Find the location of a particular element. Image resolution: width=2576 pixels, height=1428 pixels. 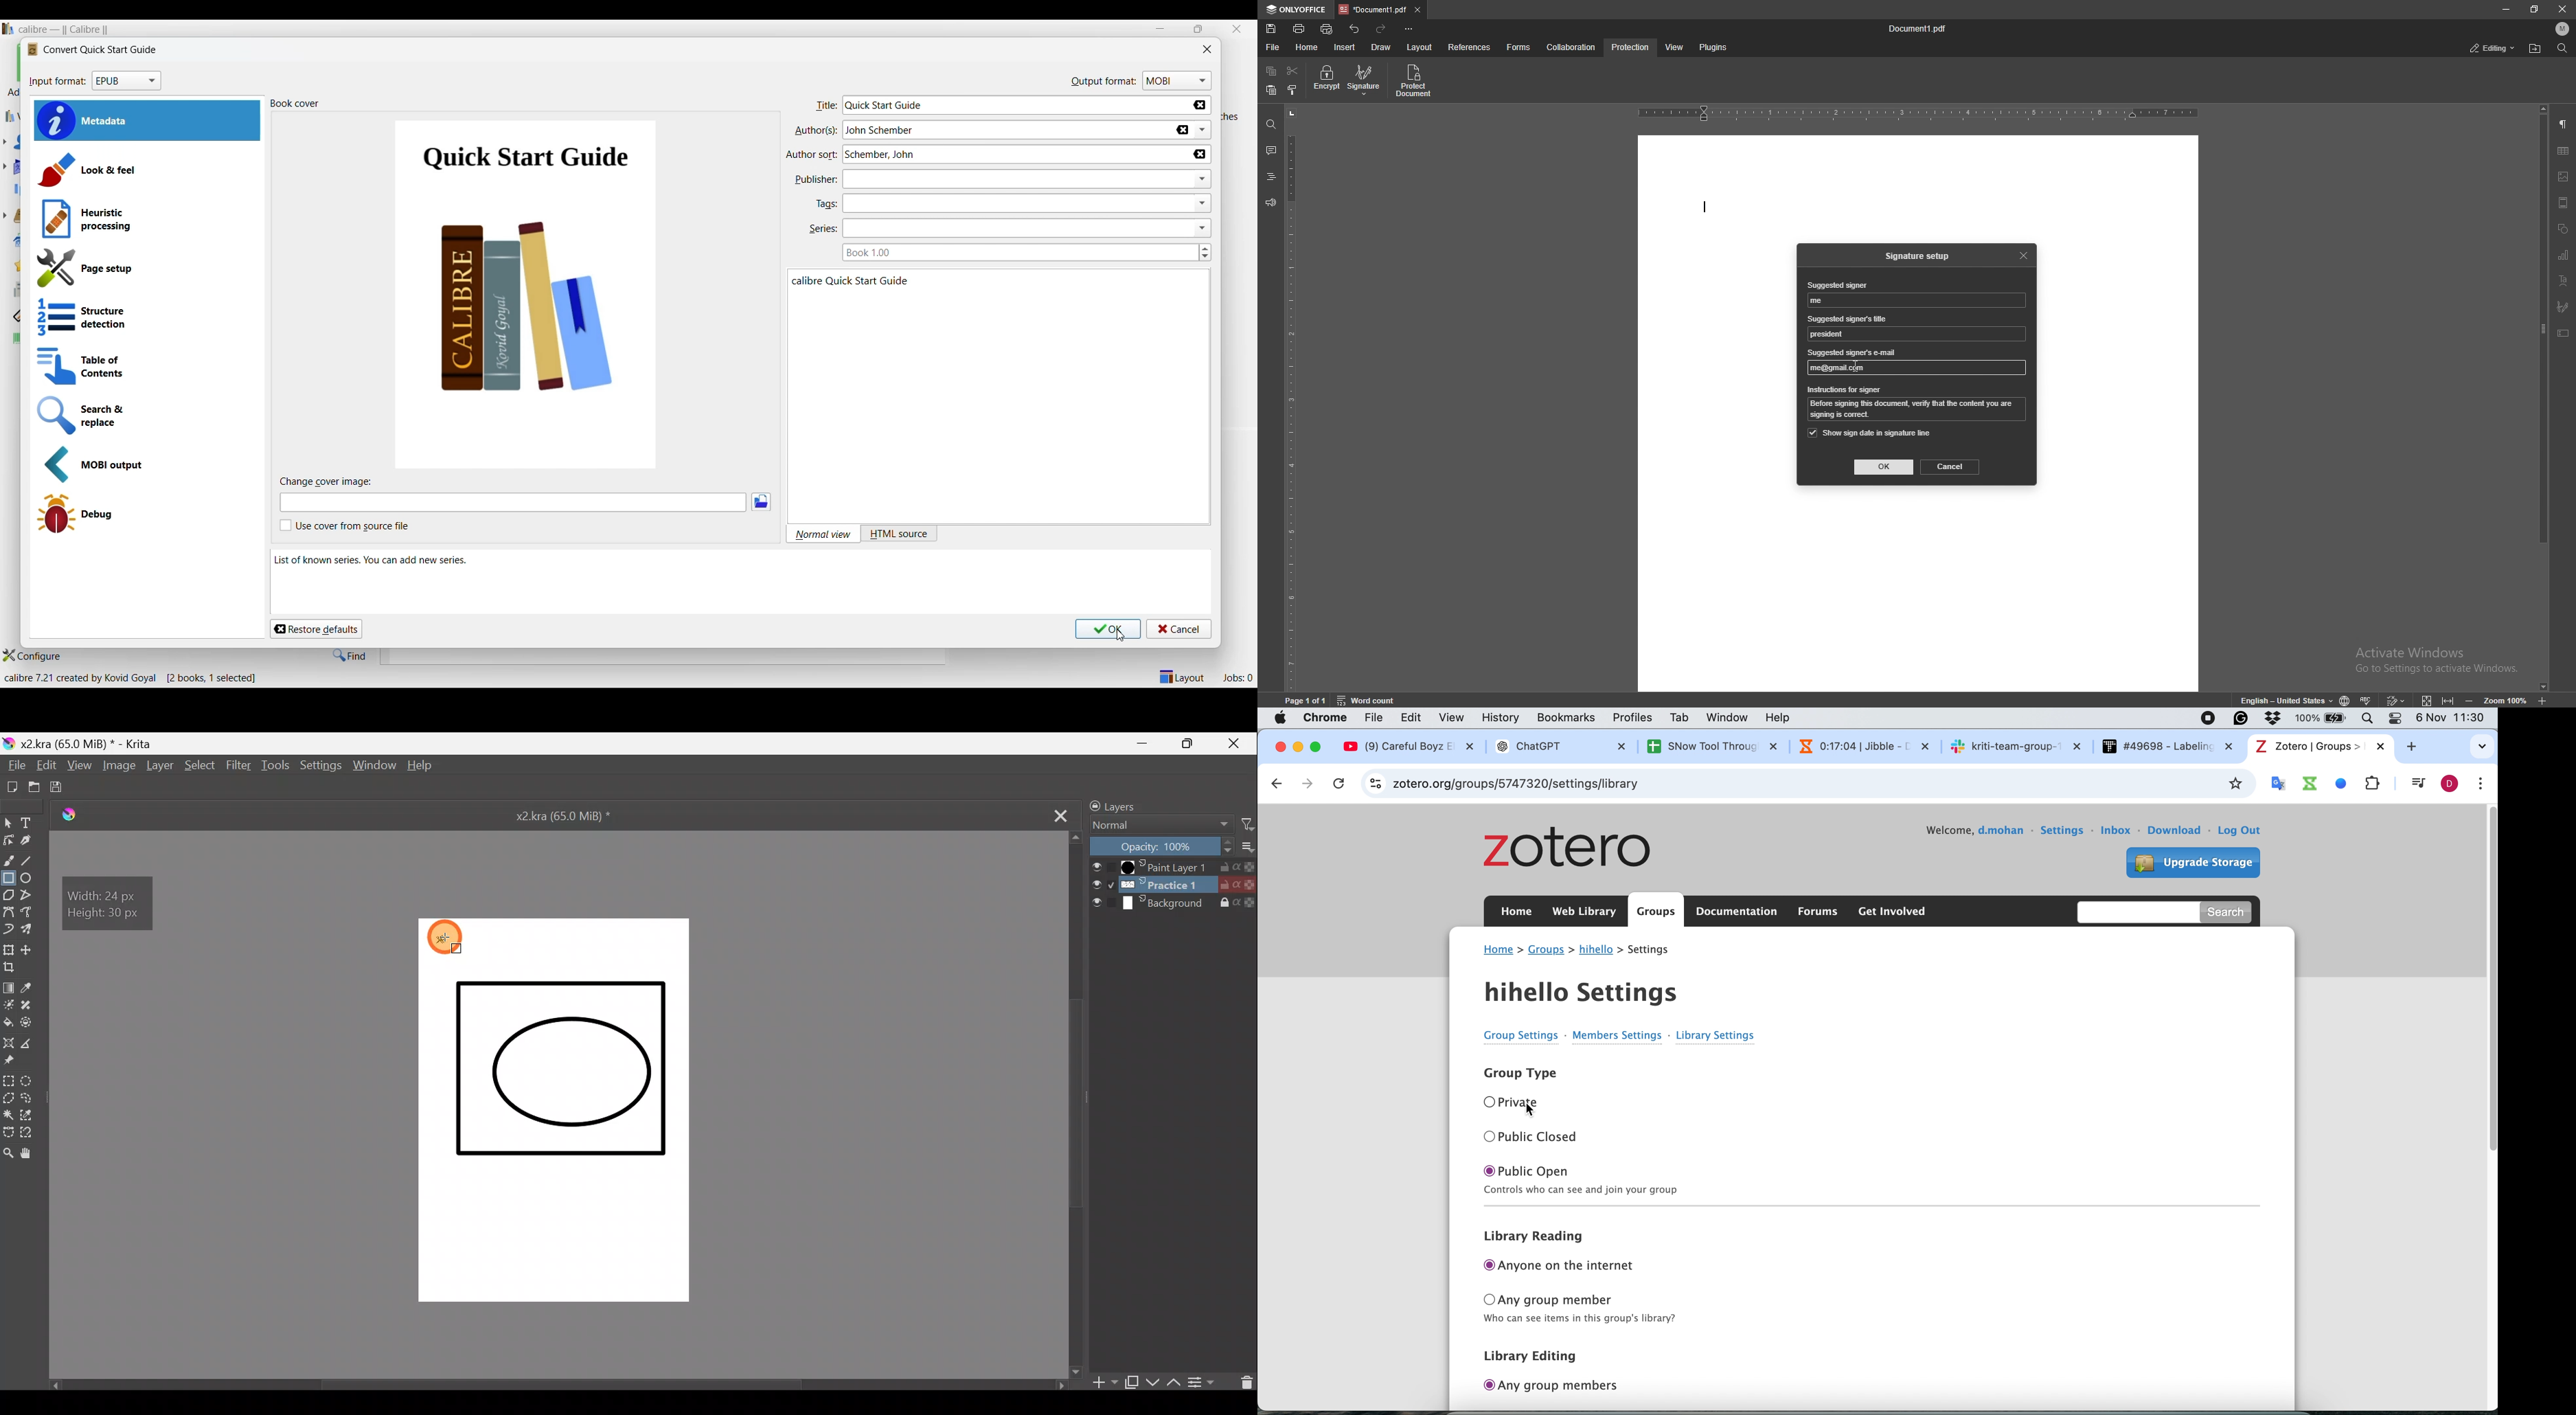

library editing is located at coordinates (1542, 1356).